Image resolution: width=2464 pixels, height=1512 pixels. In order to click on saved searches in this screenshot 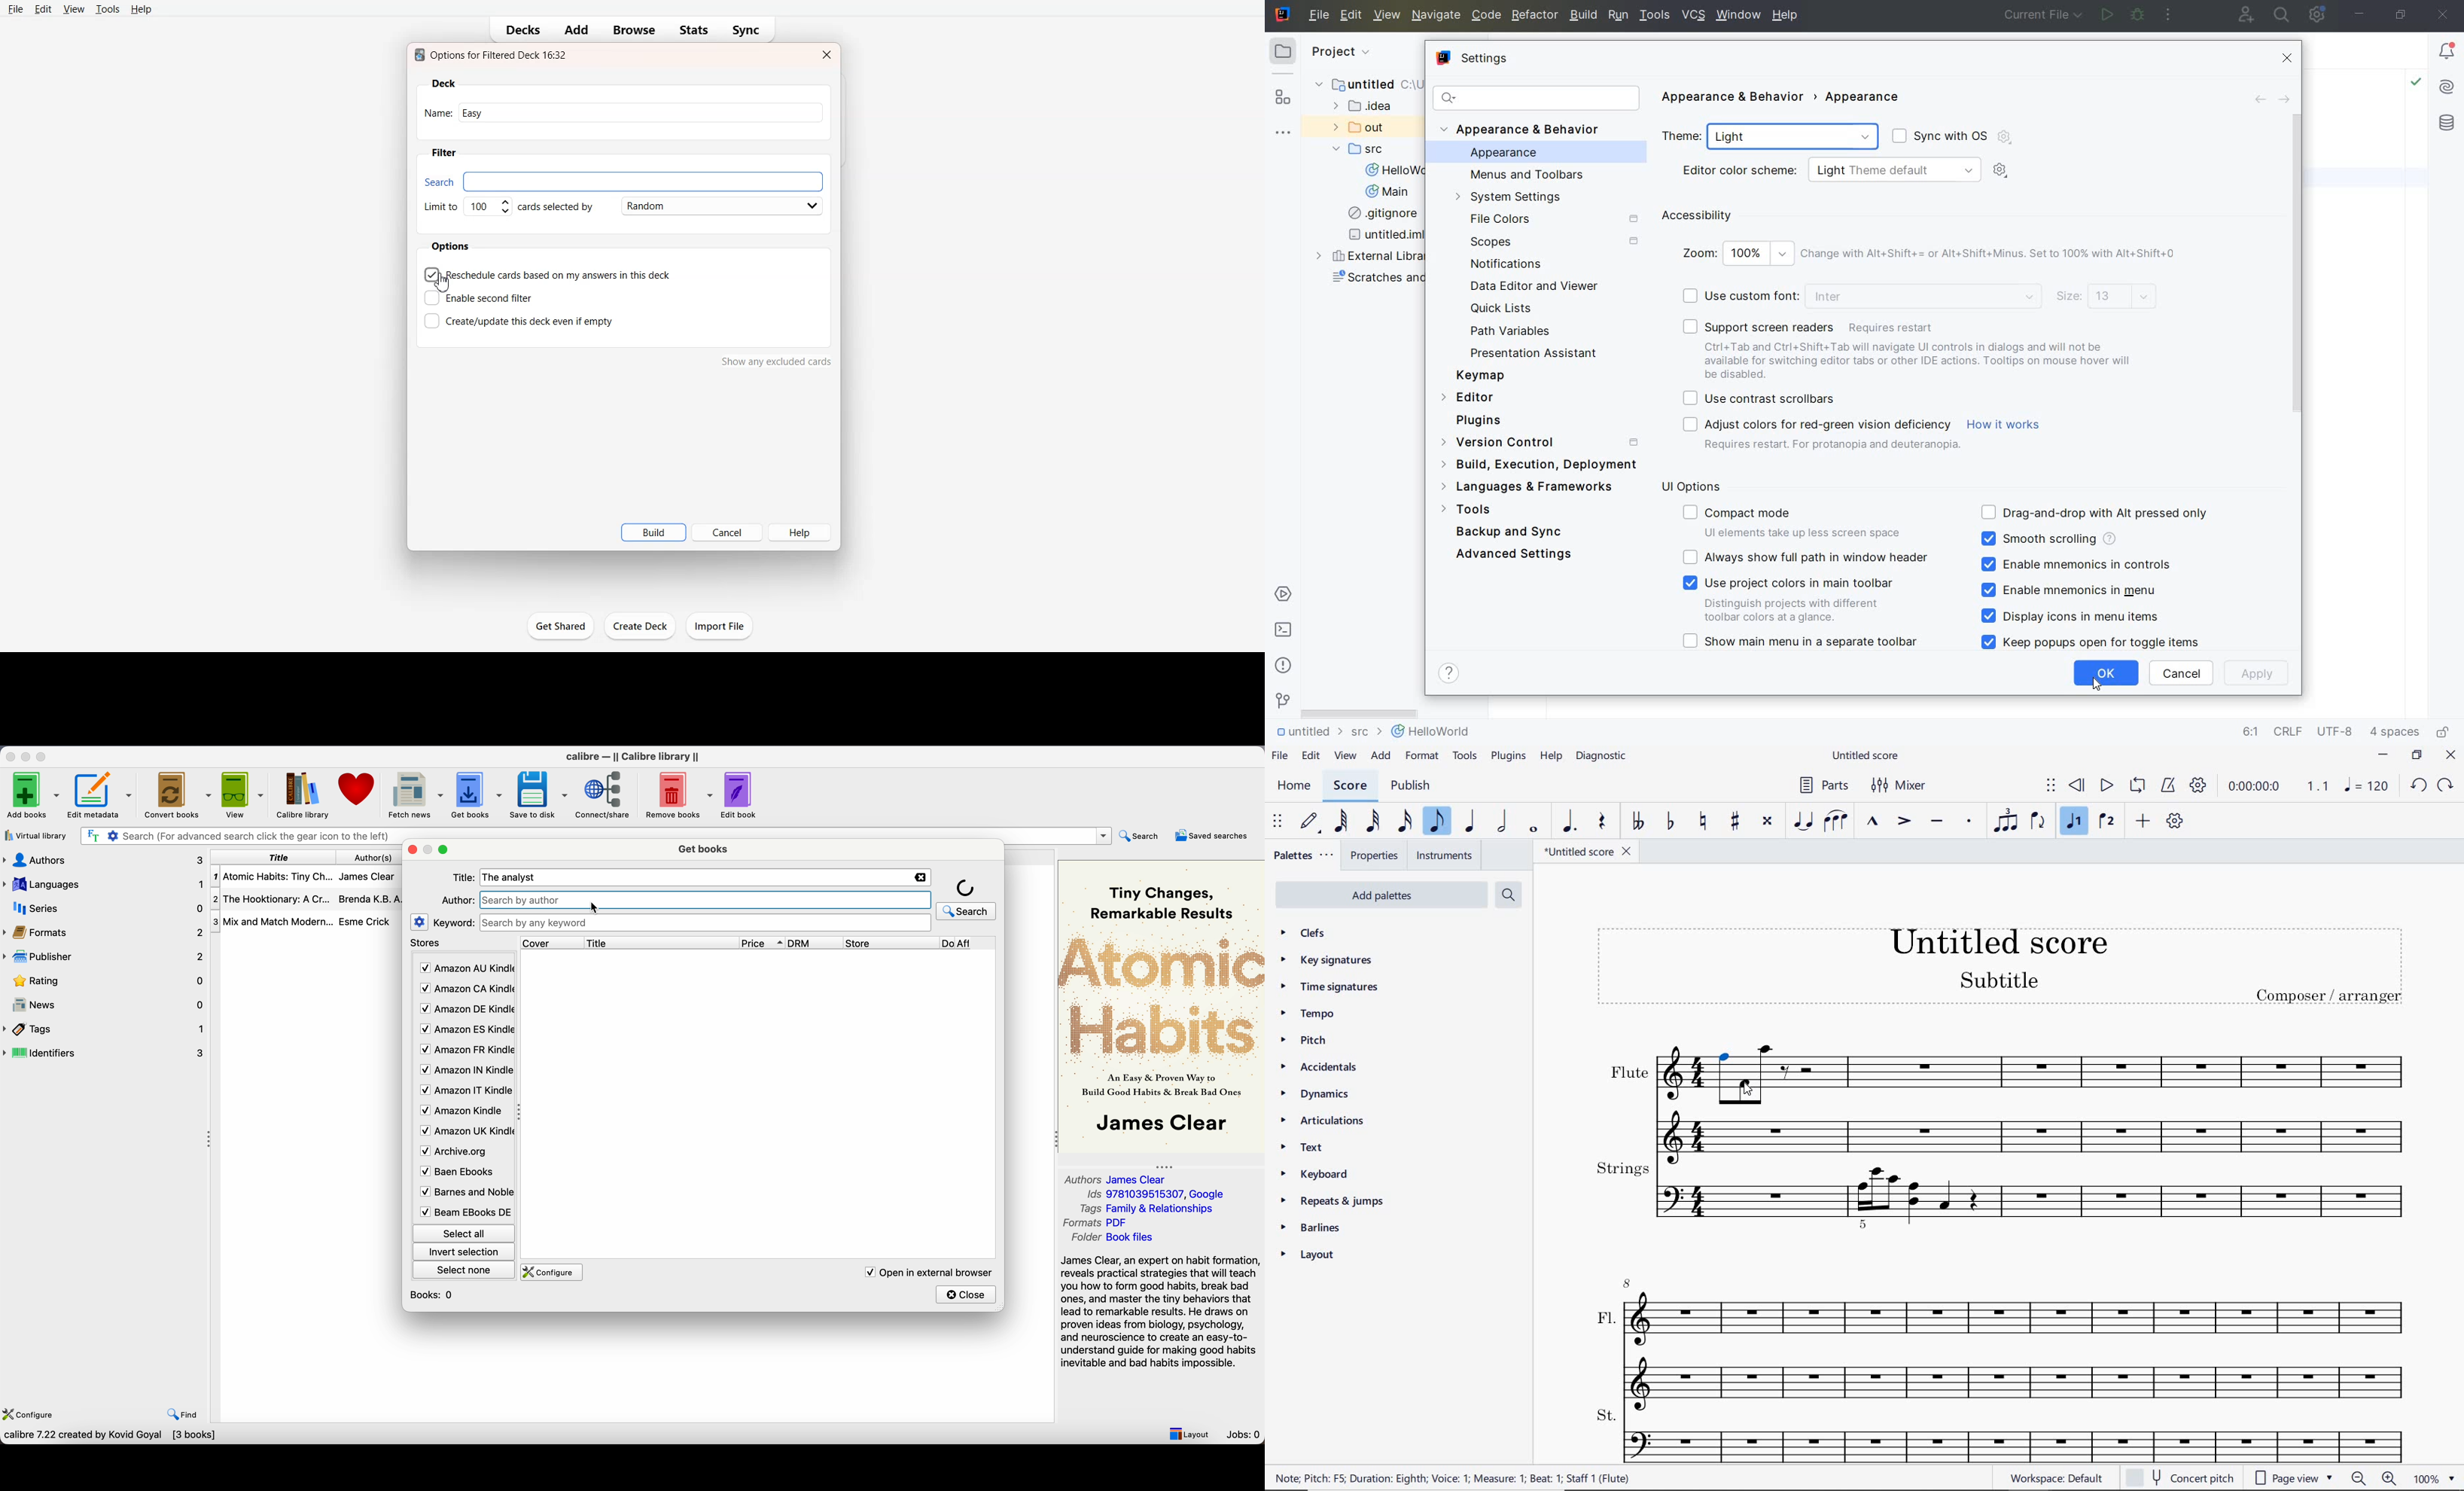, I will do `click(1212, 834)`.